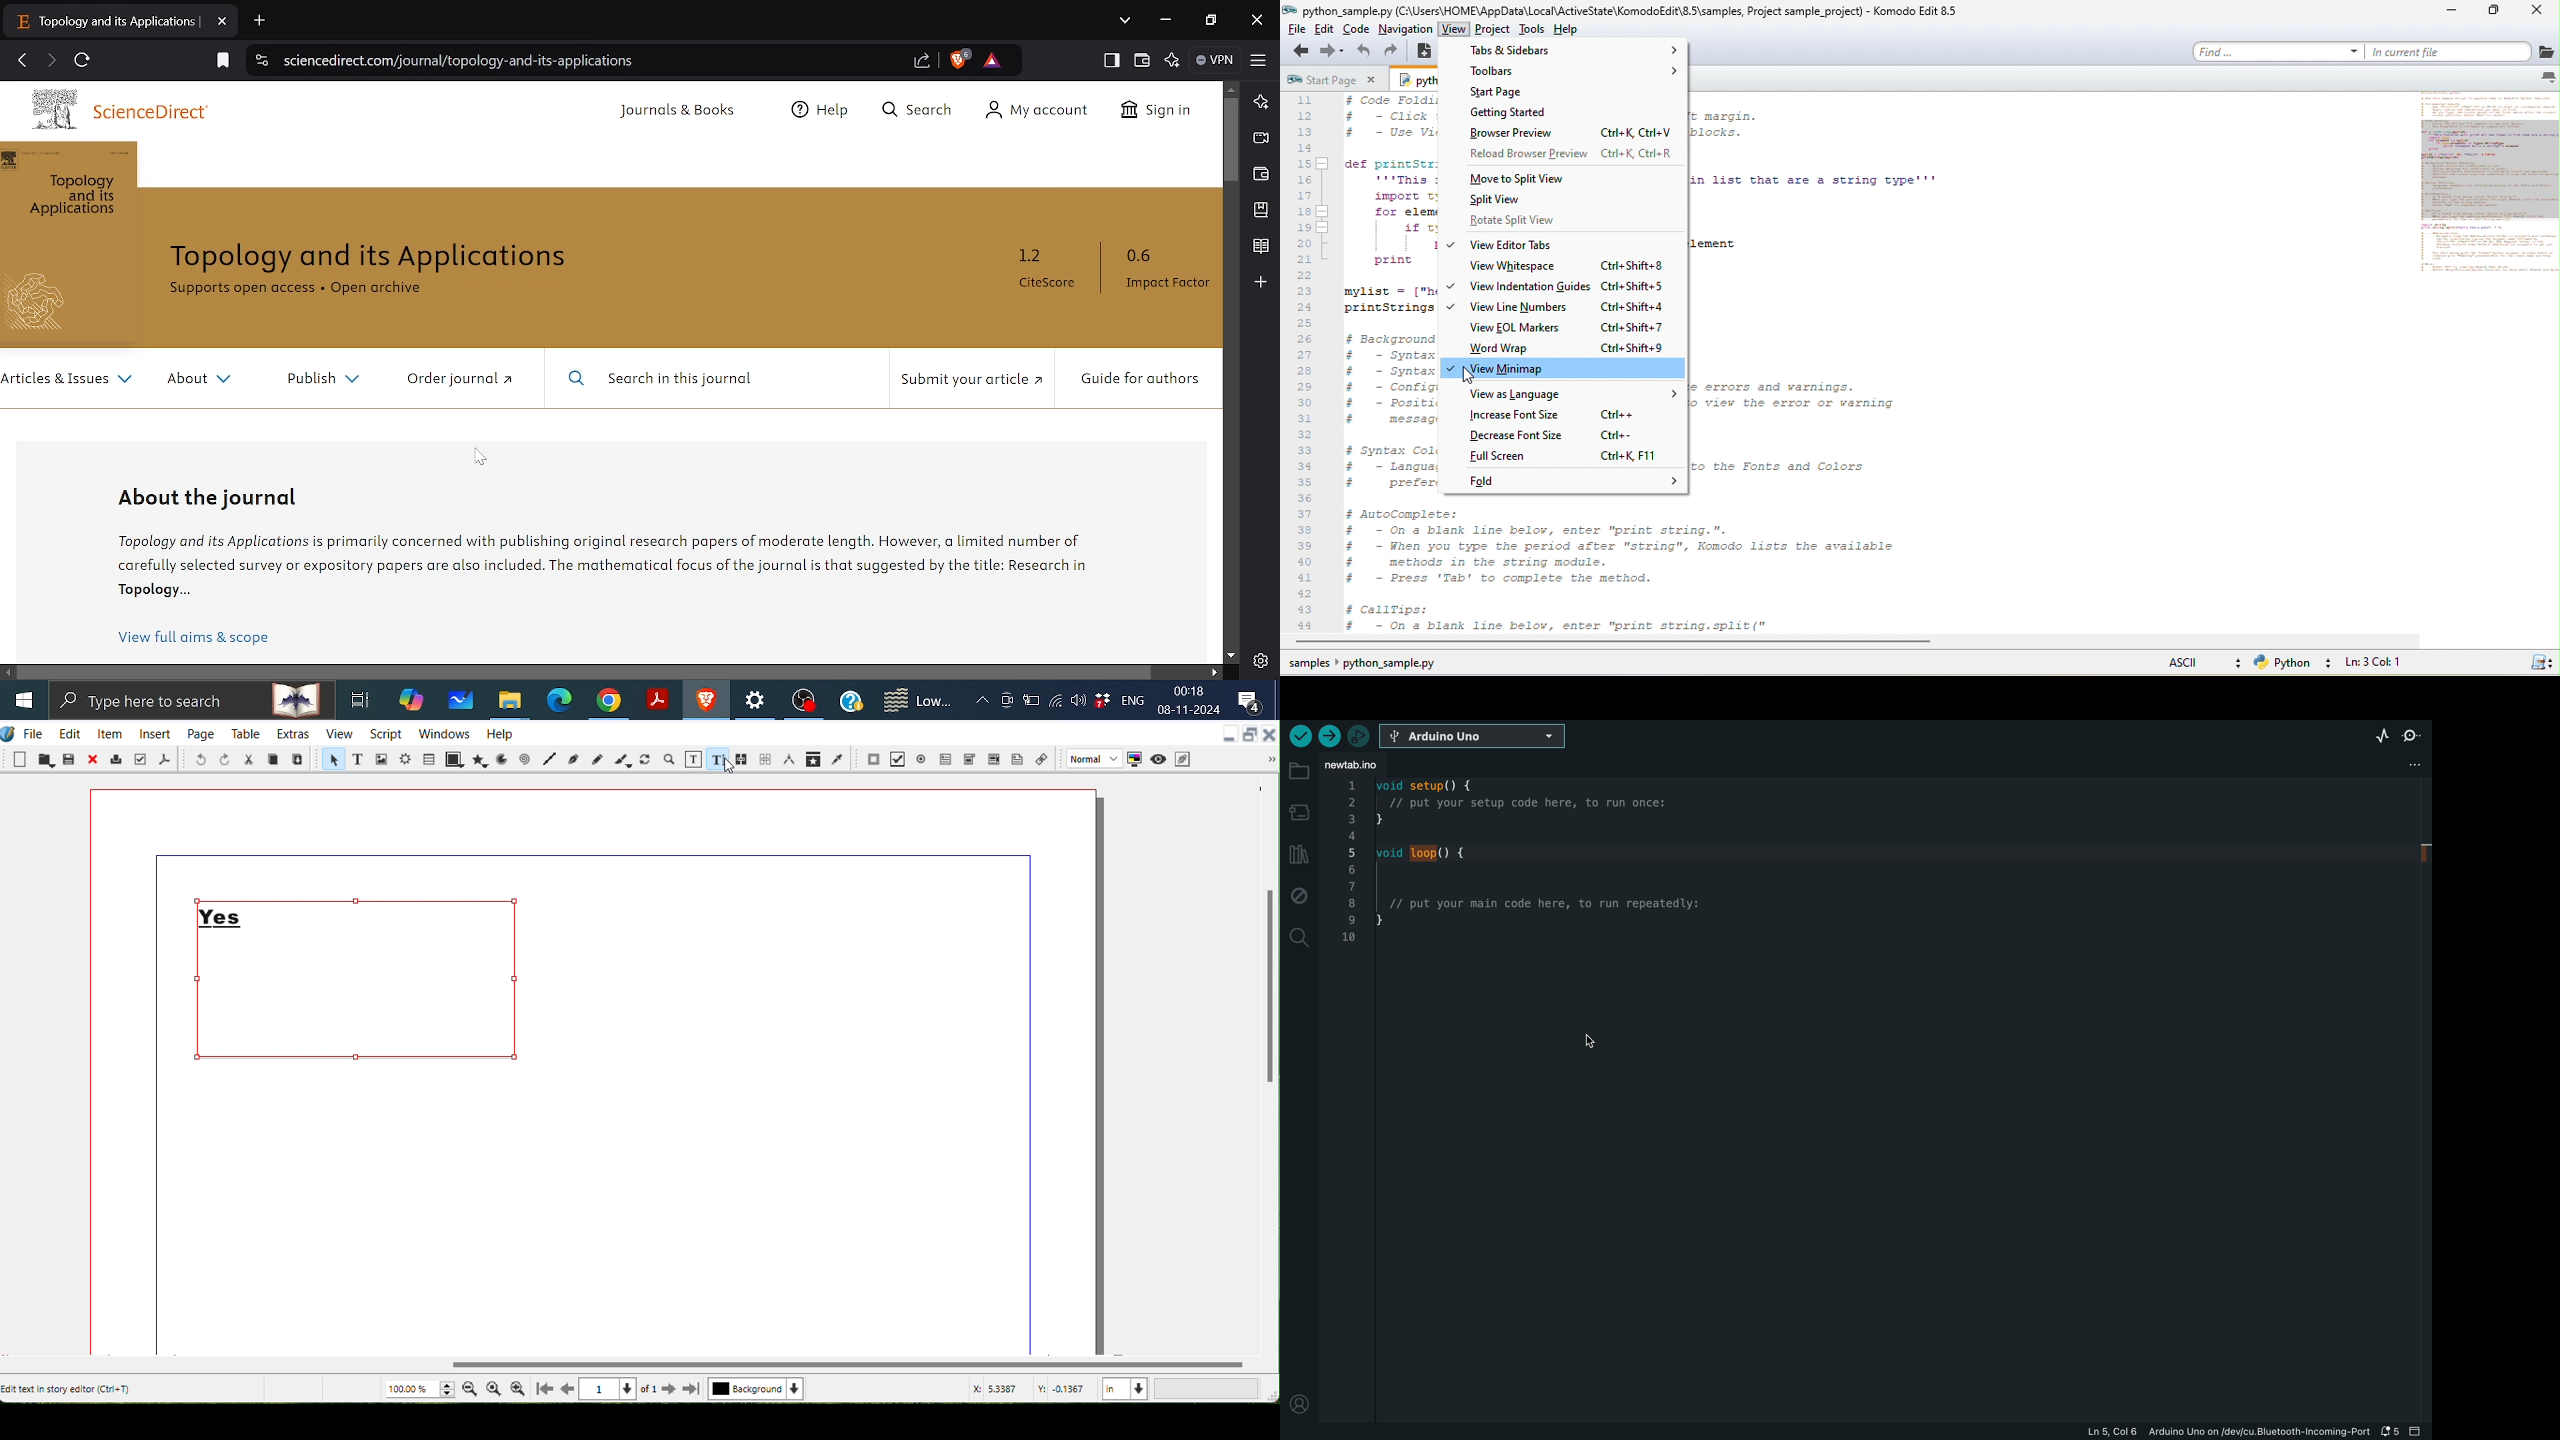 This screenshot has height=1456, width=2576. I want to click on Sign in, so click(1157, 111).